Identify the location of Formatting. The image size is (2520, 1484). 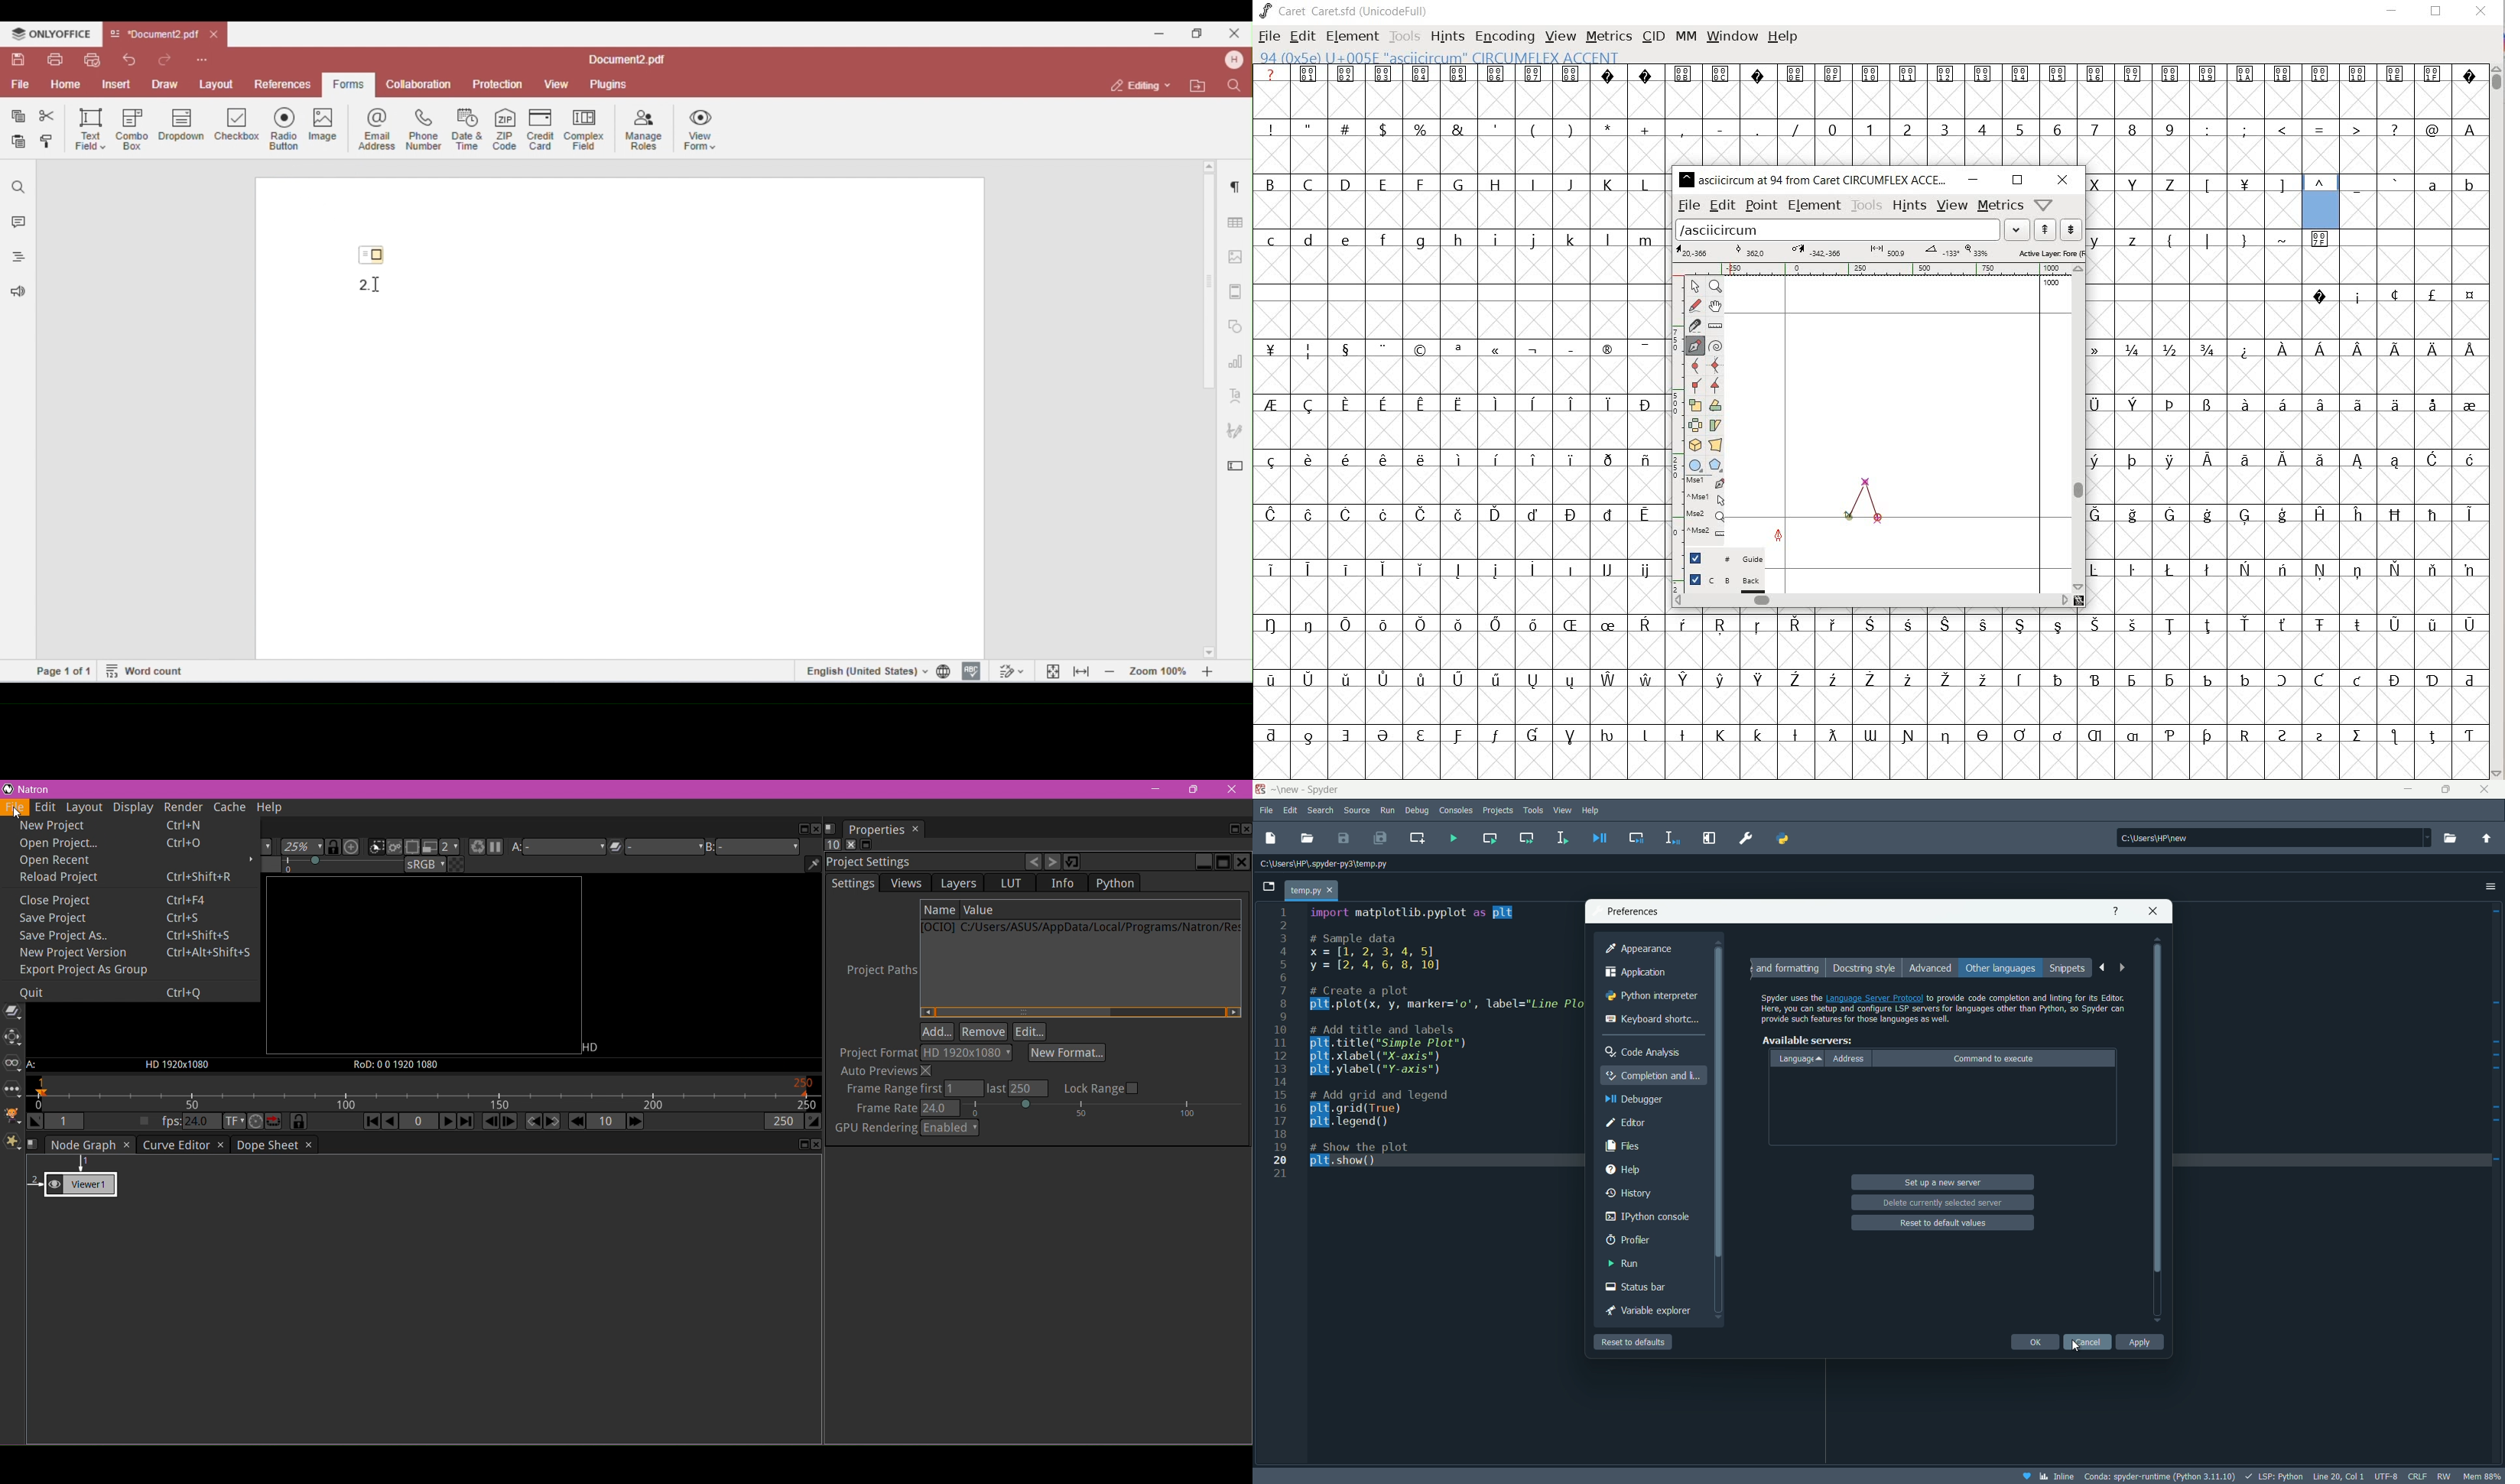
(1787, 968).